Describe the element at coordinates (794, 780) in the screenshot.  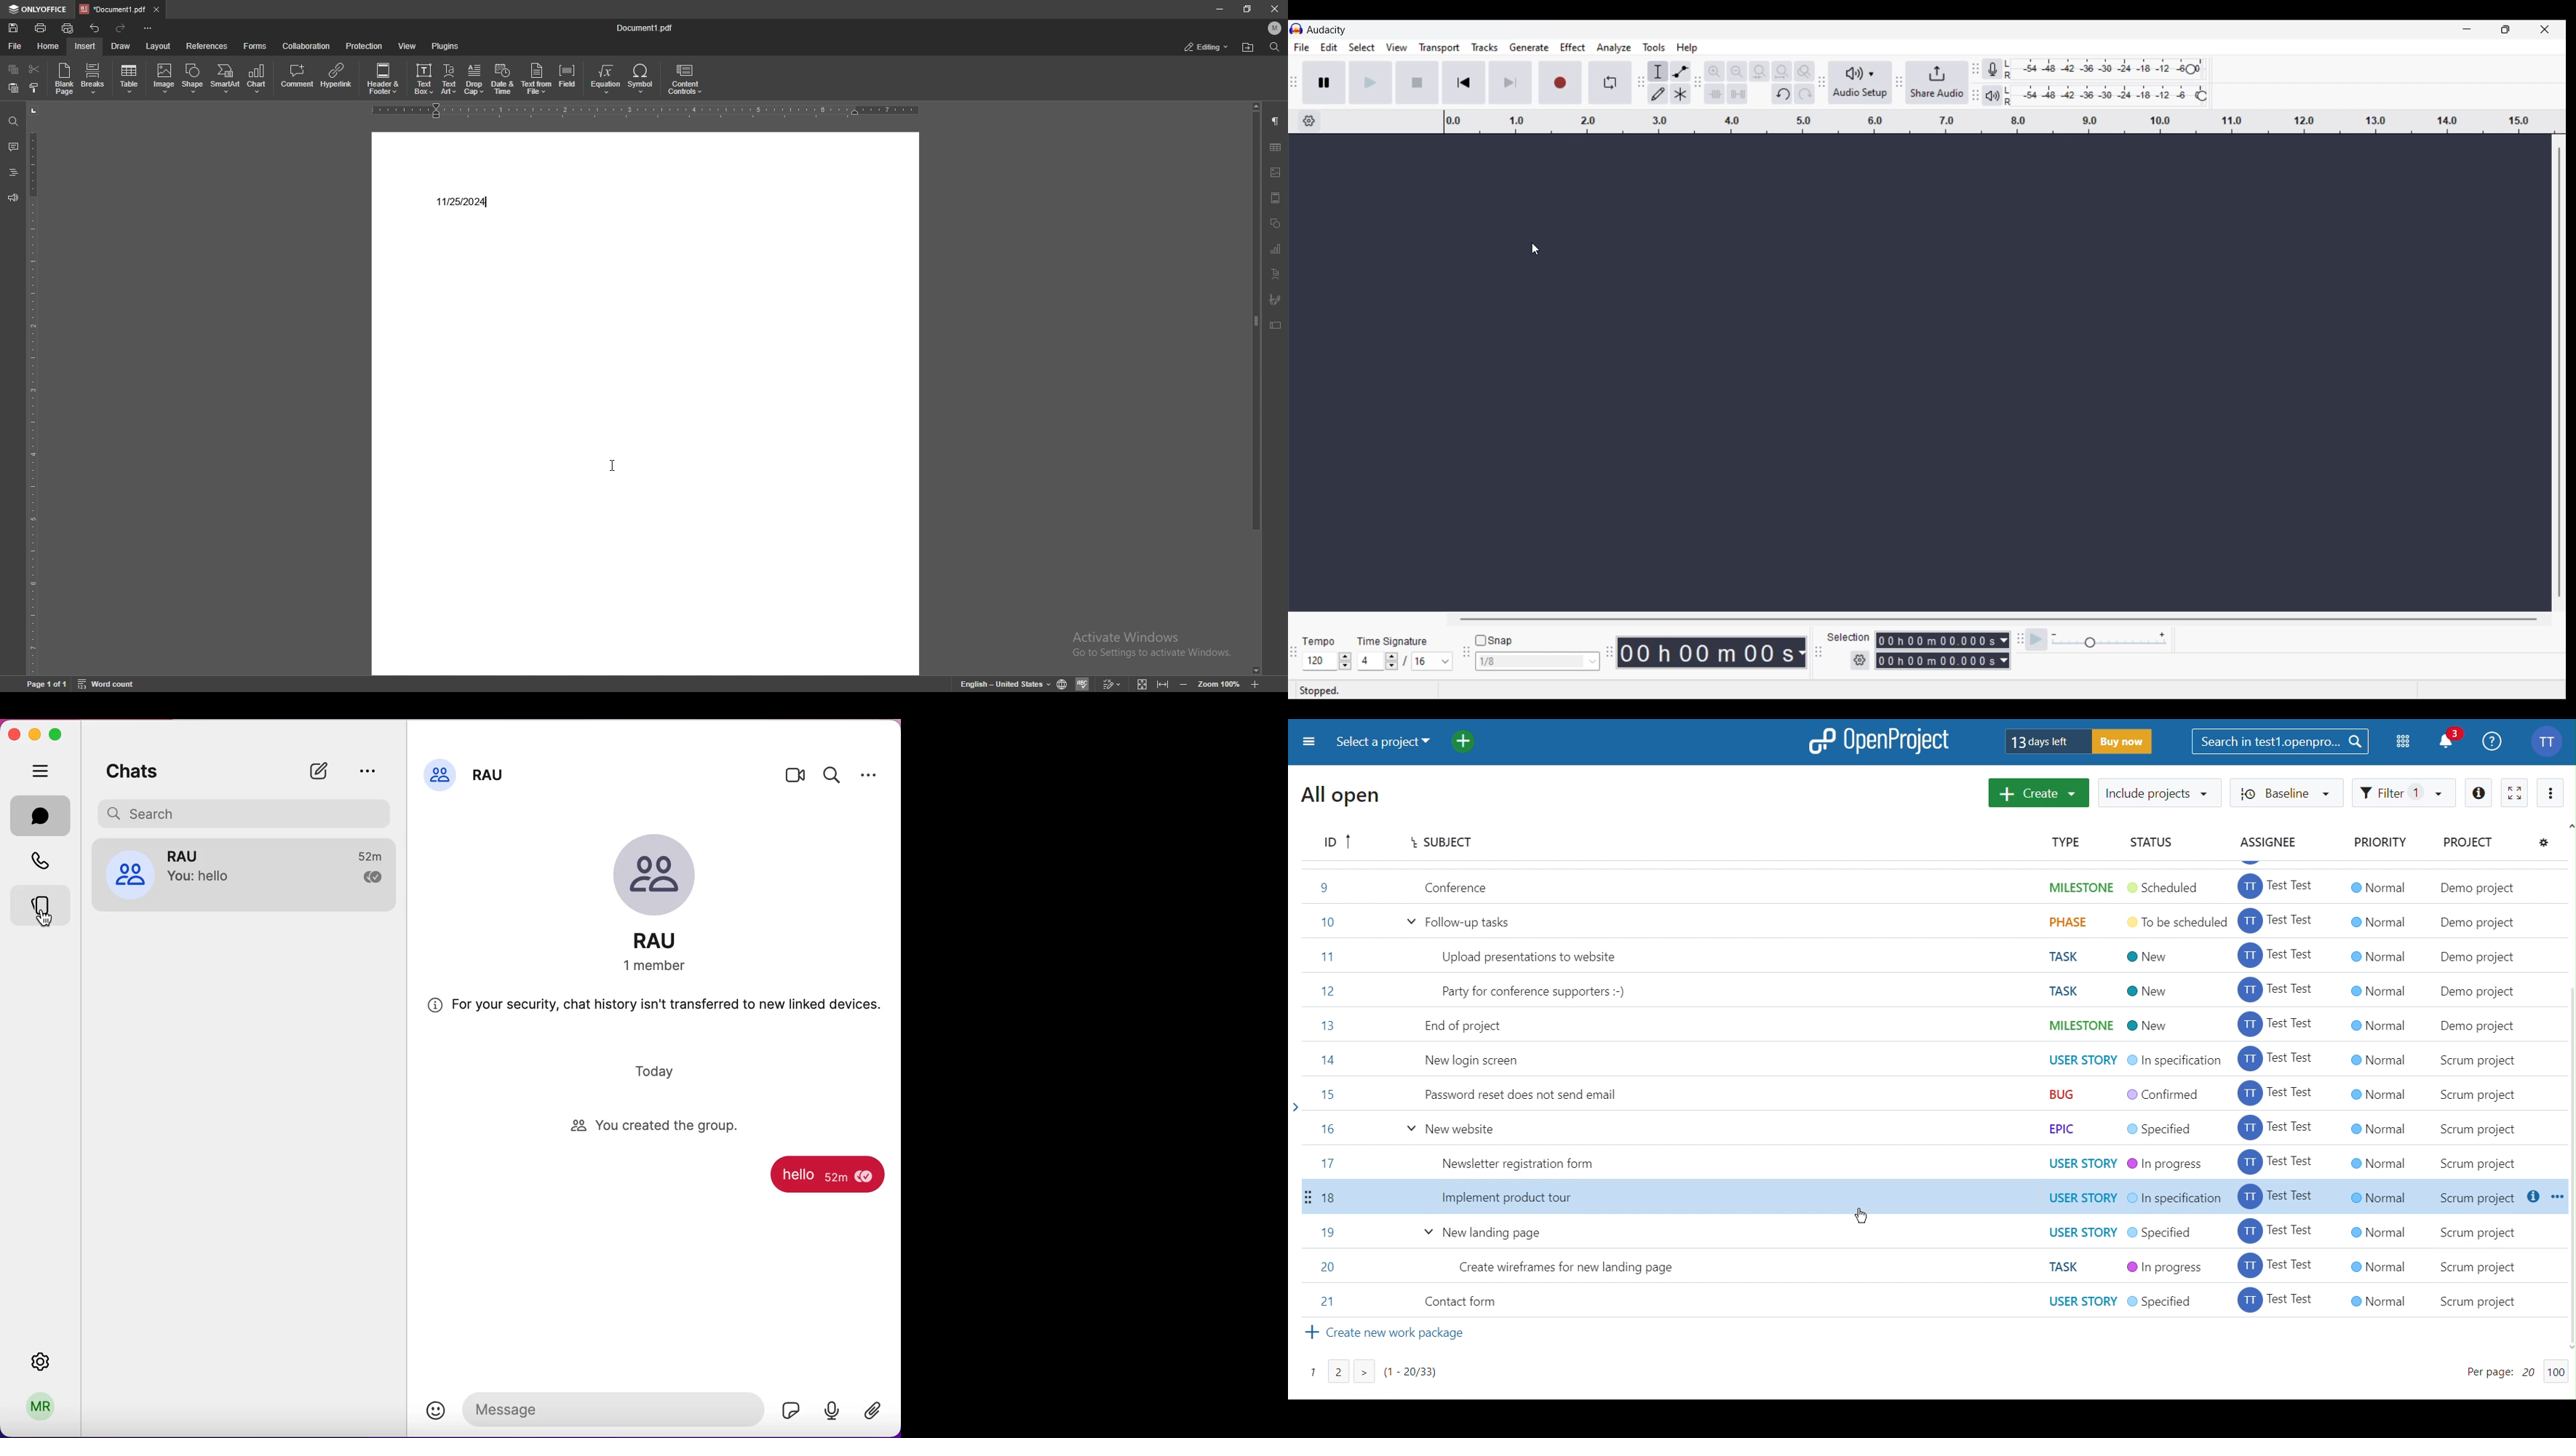
I see `videocall` at that location.